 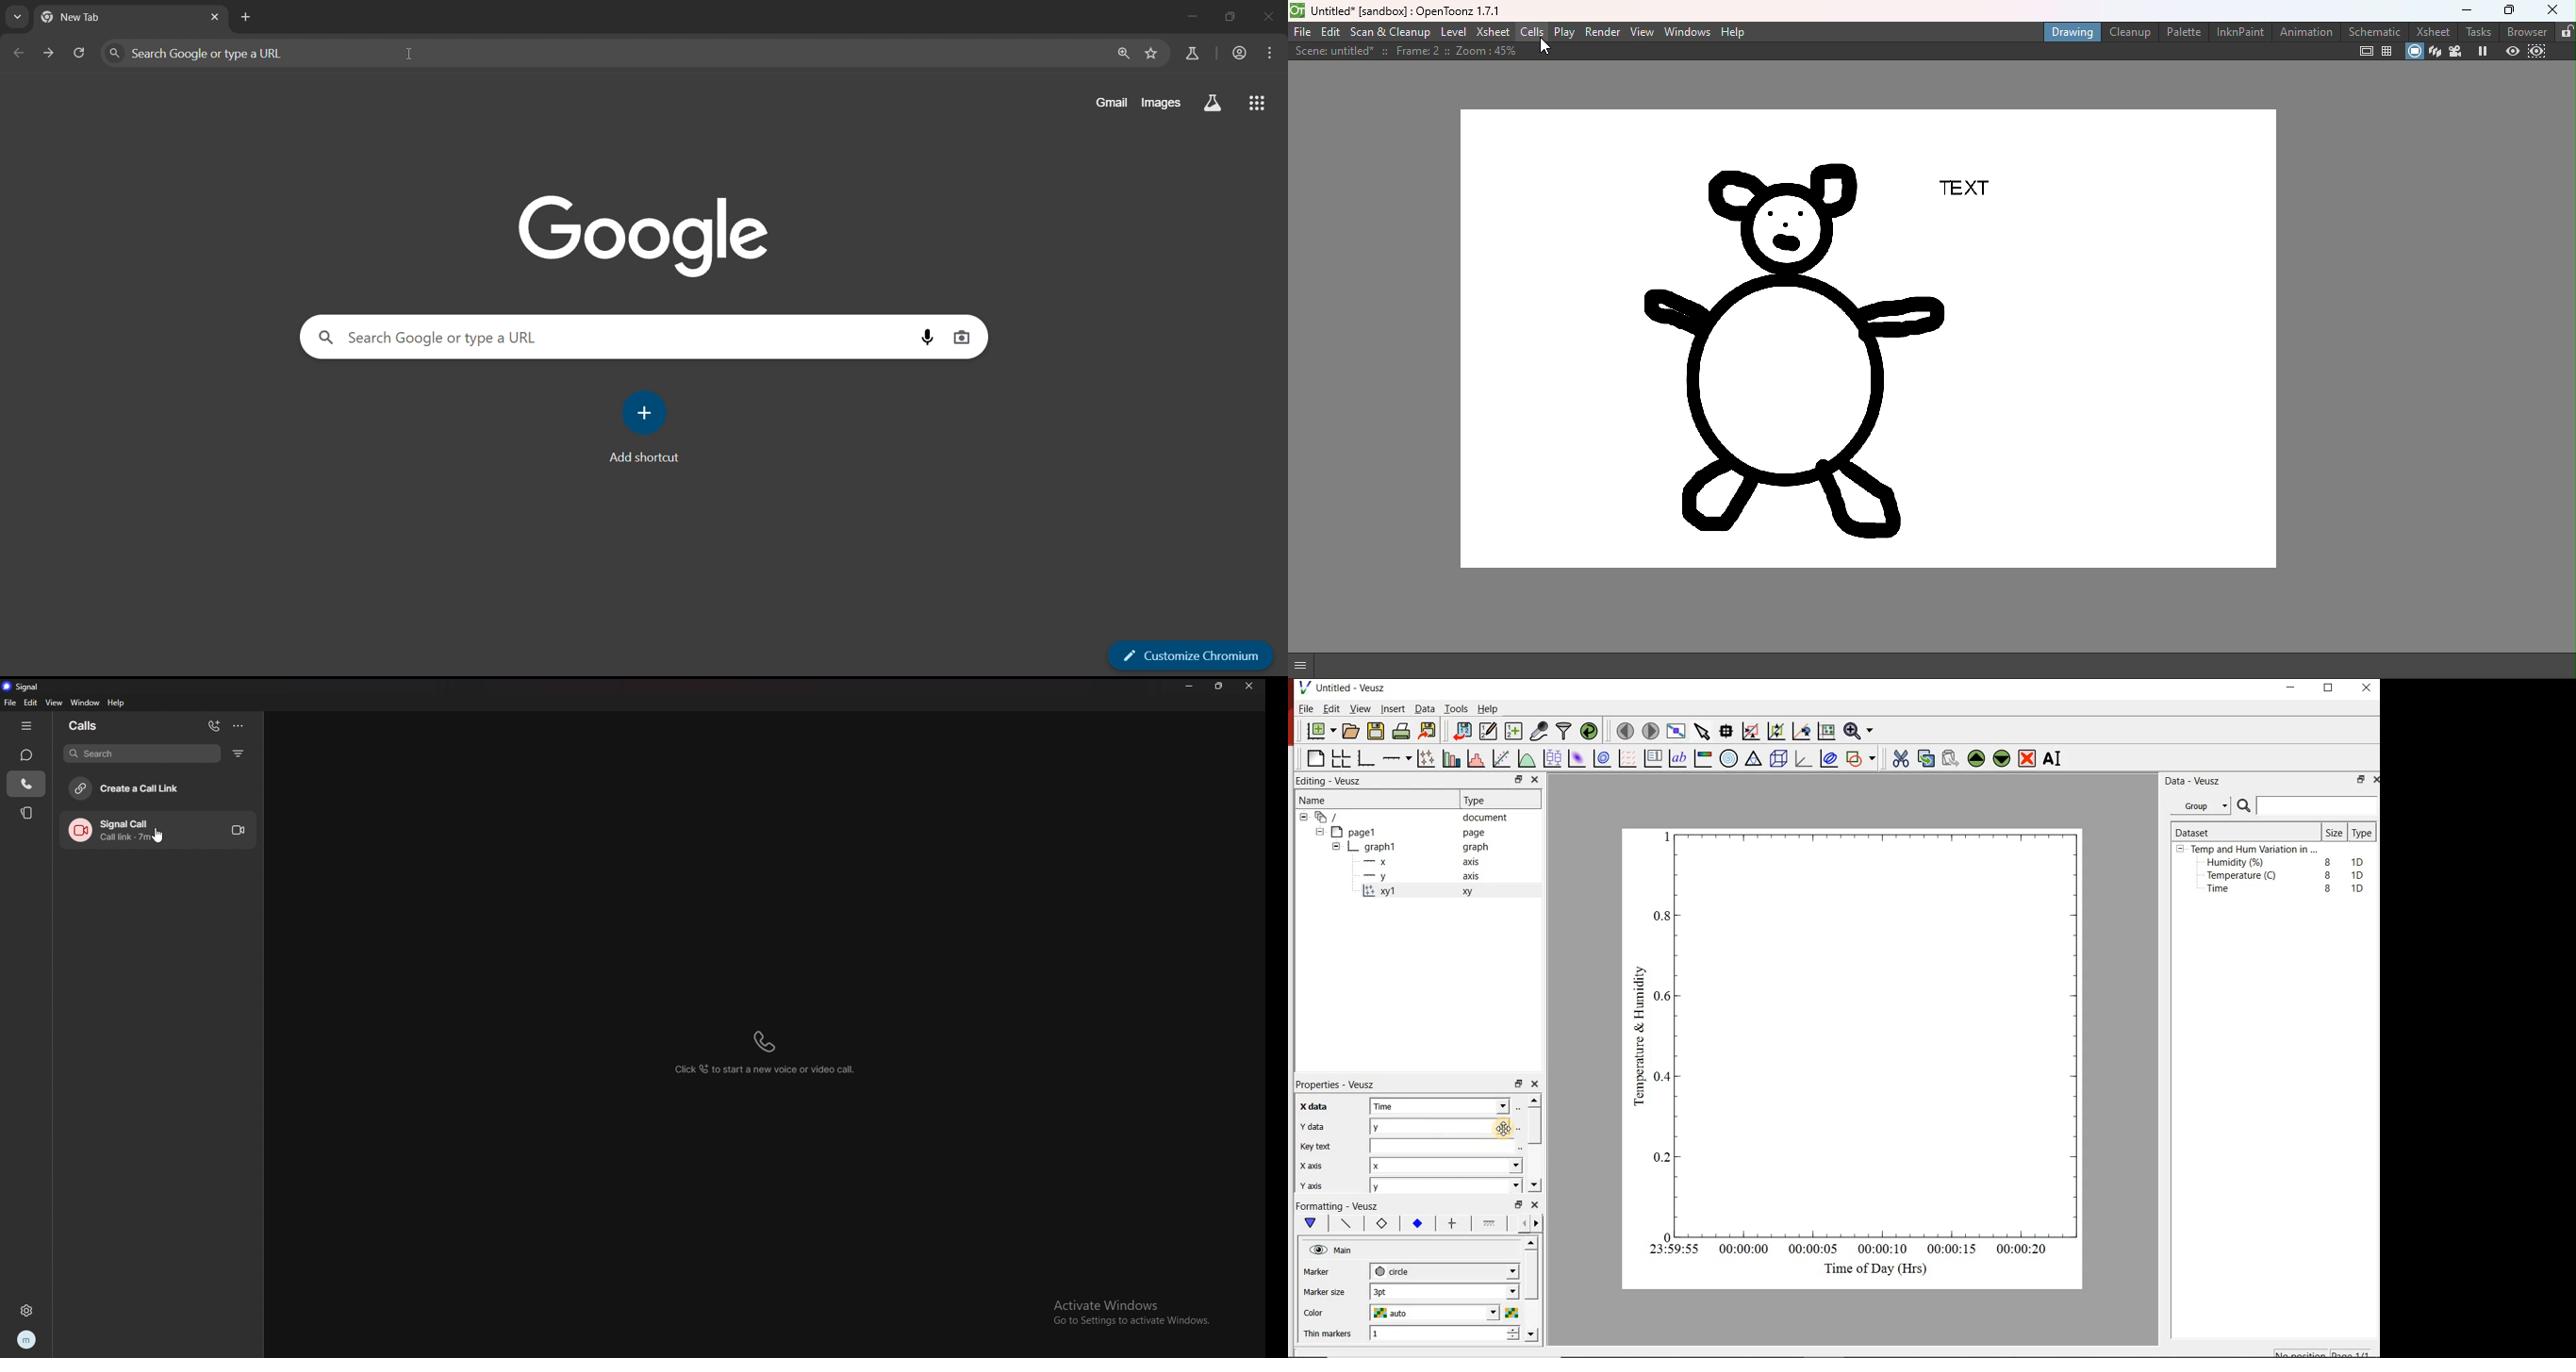 What do you see at coordinates (1453, 1223) in the screenshot?
I see `error bar line` at bounding box center [1453, 1223].